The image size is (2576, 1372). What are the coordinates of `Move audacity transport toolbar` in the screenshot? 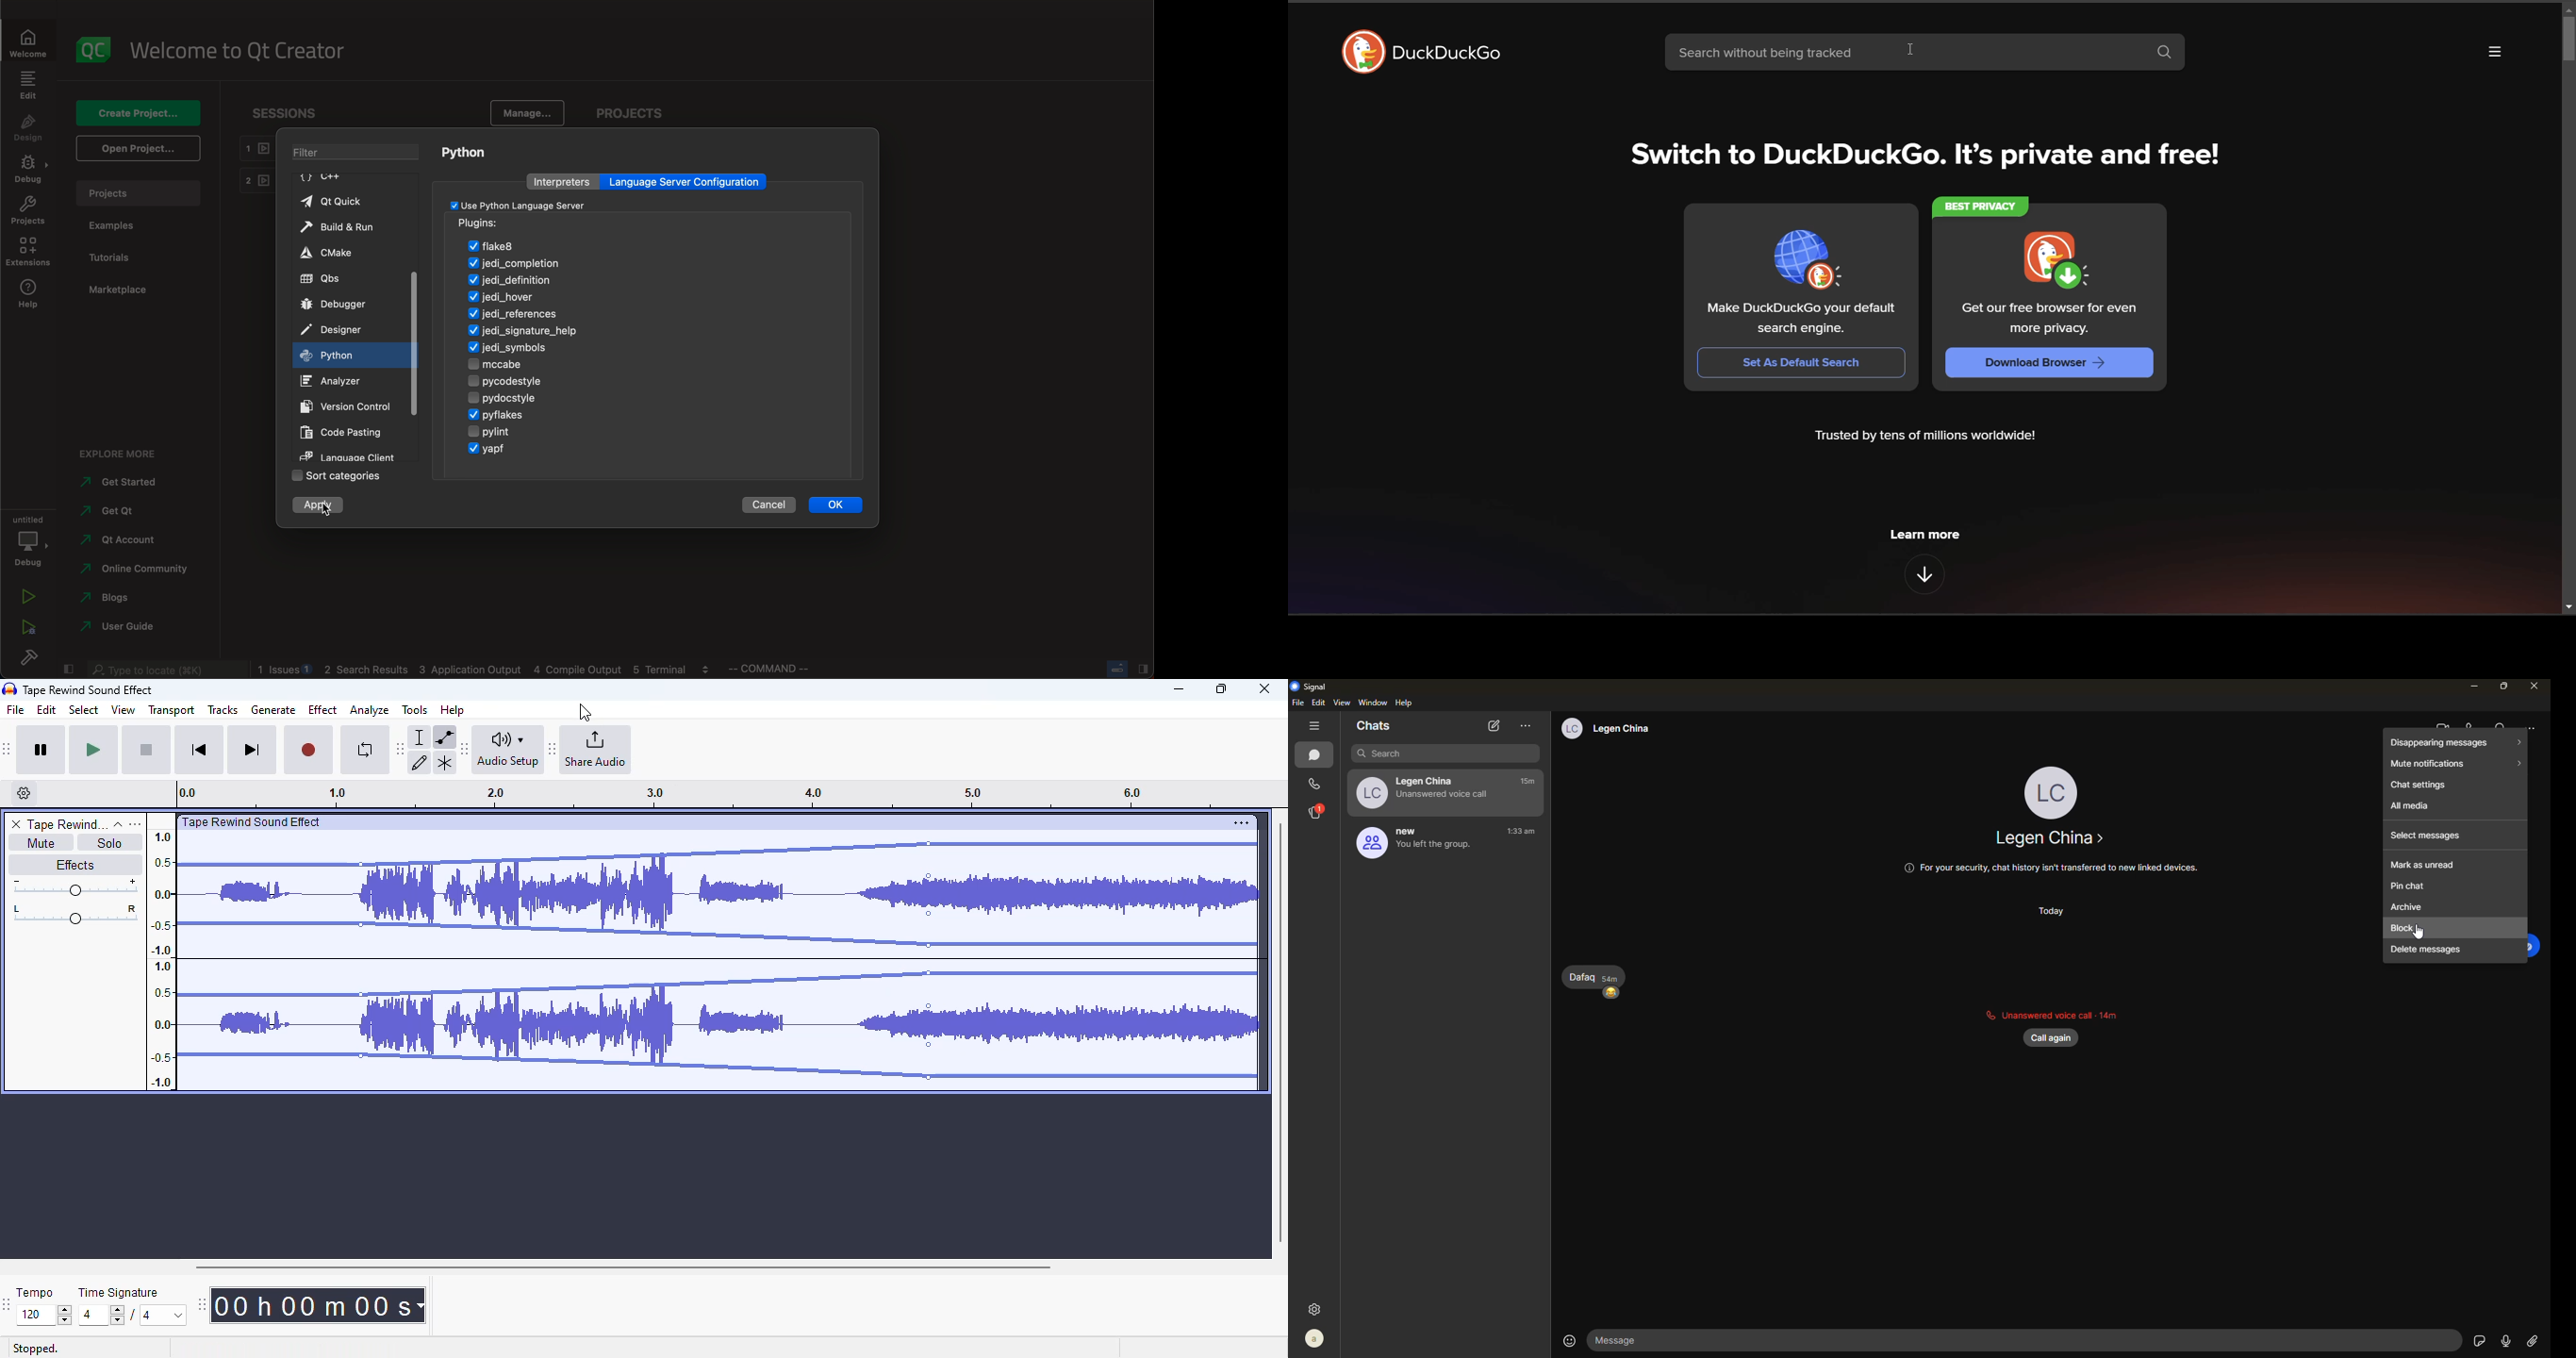 It's located at (8, 749).